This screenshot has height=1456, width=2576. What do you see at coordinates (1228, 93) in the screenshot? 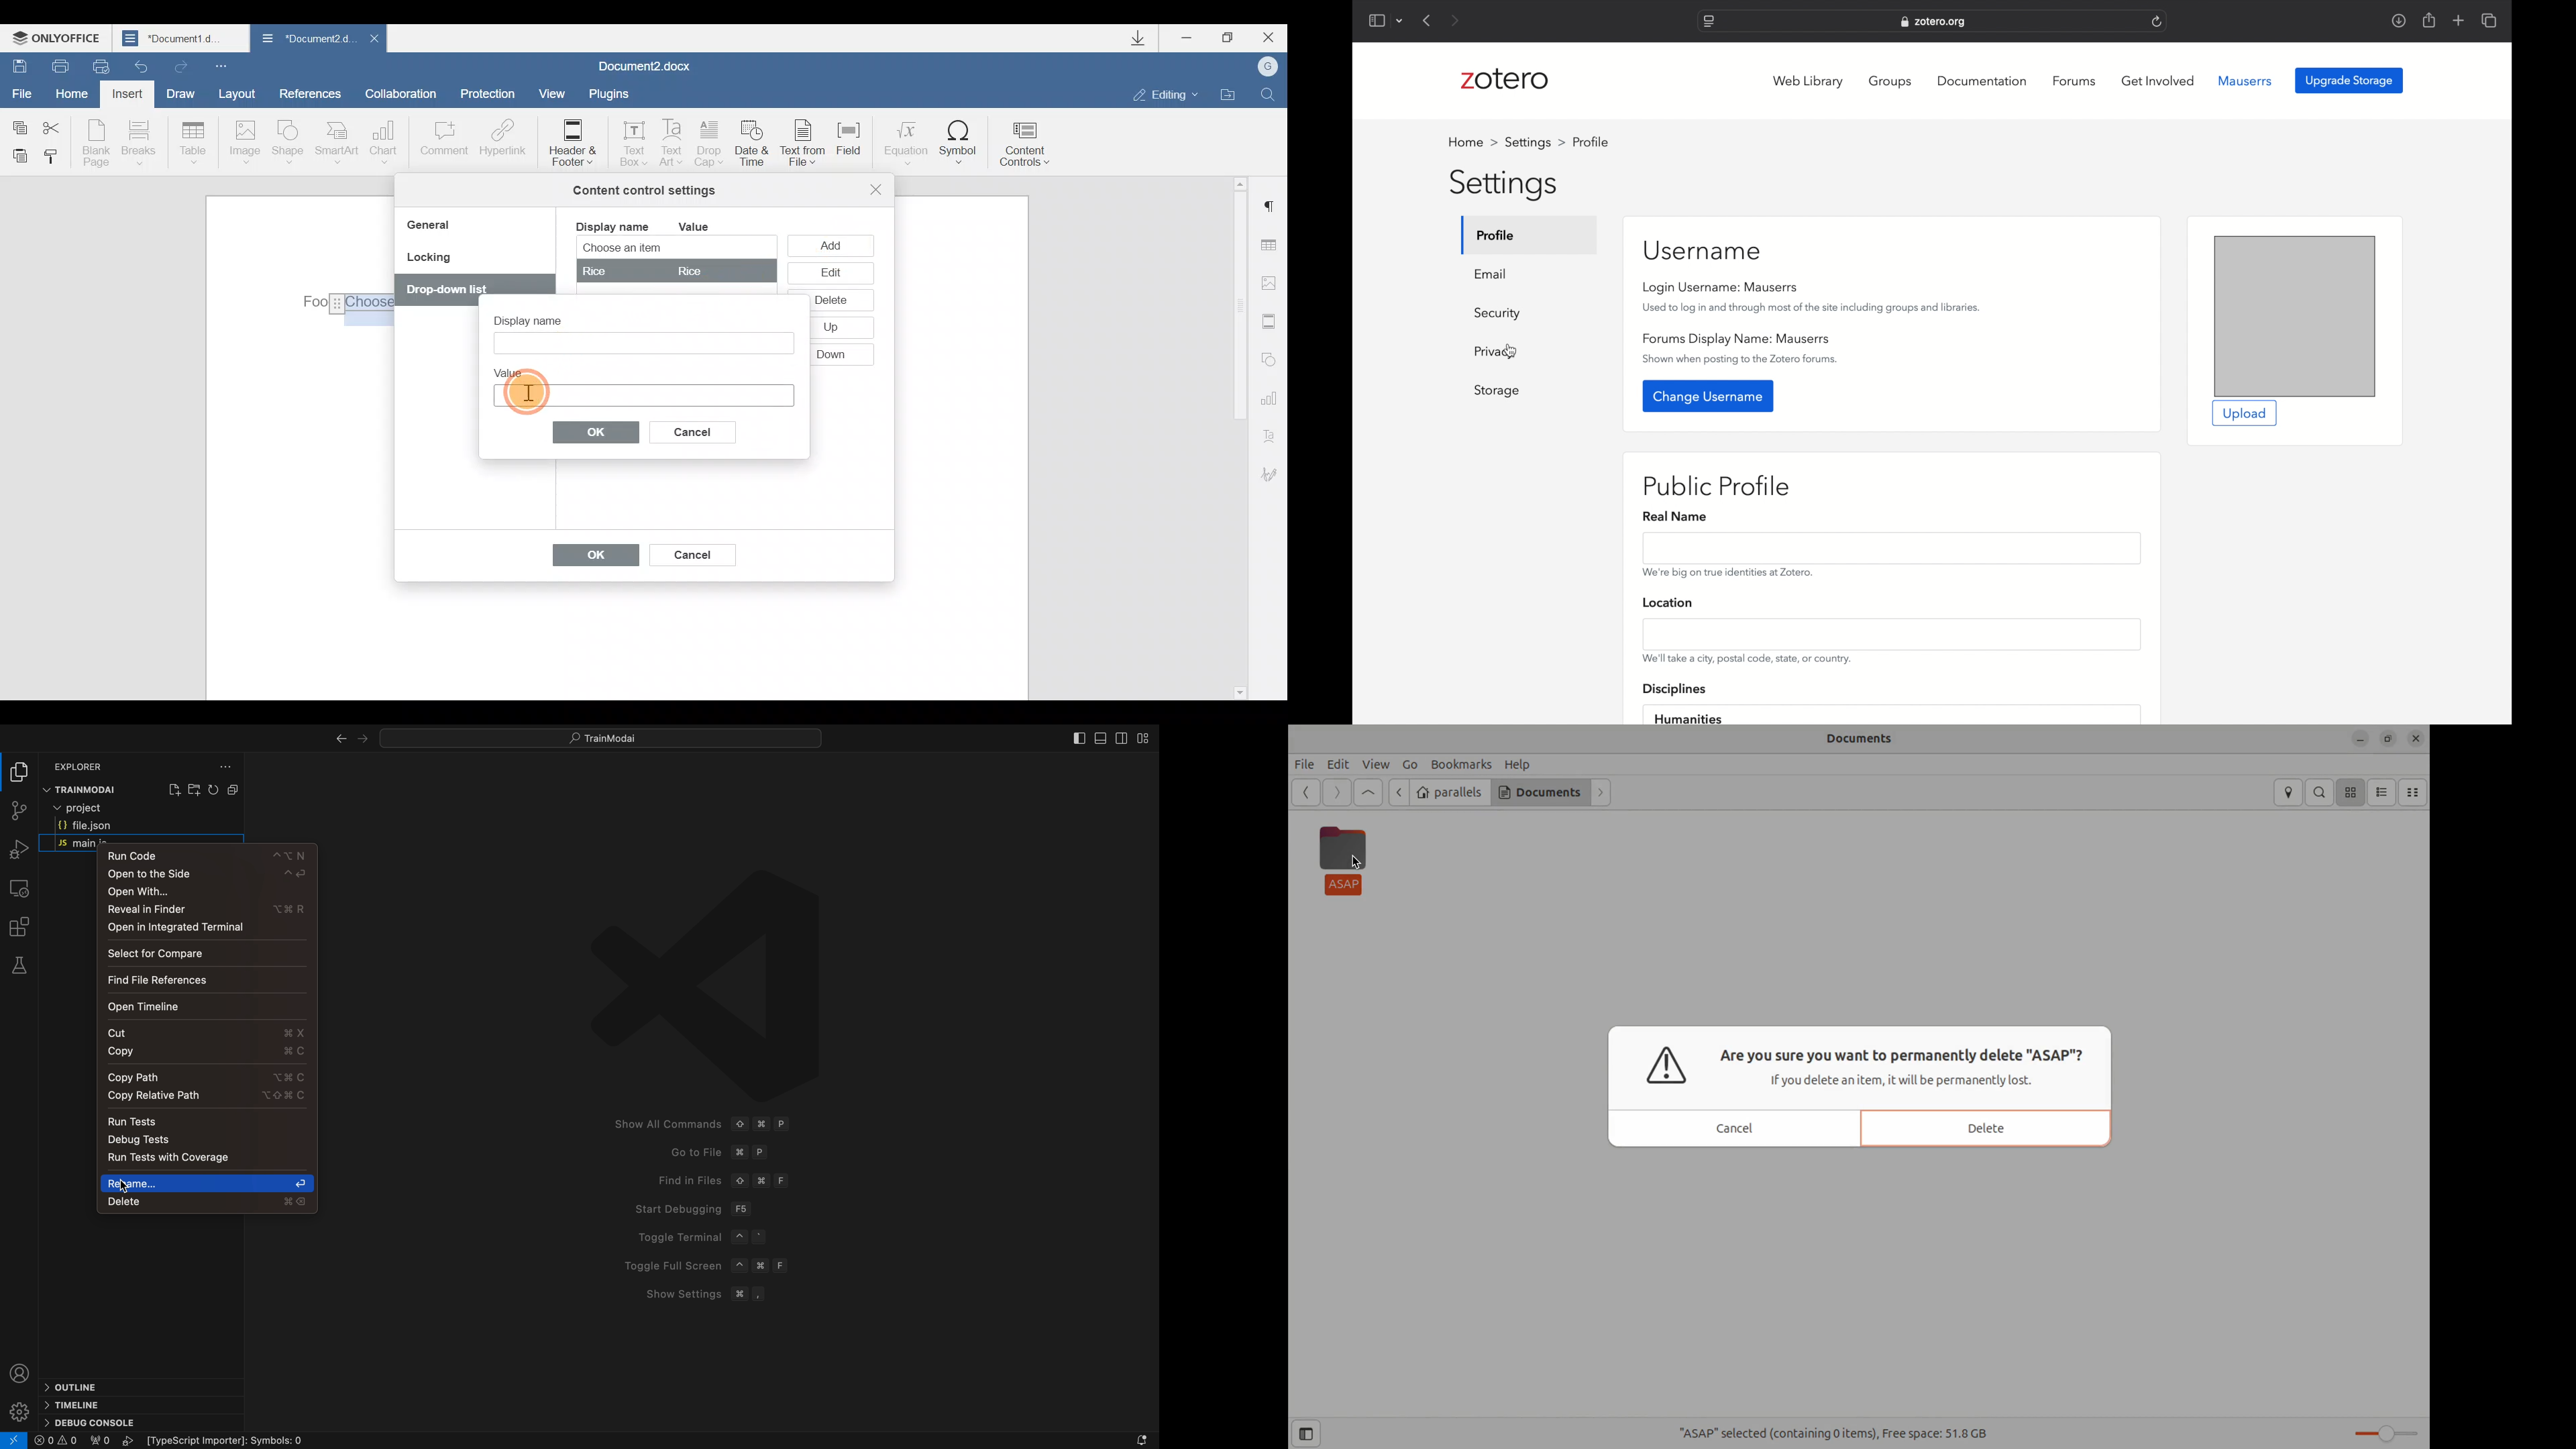
I see `Open file location` at bounding box center [1228, 93].